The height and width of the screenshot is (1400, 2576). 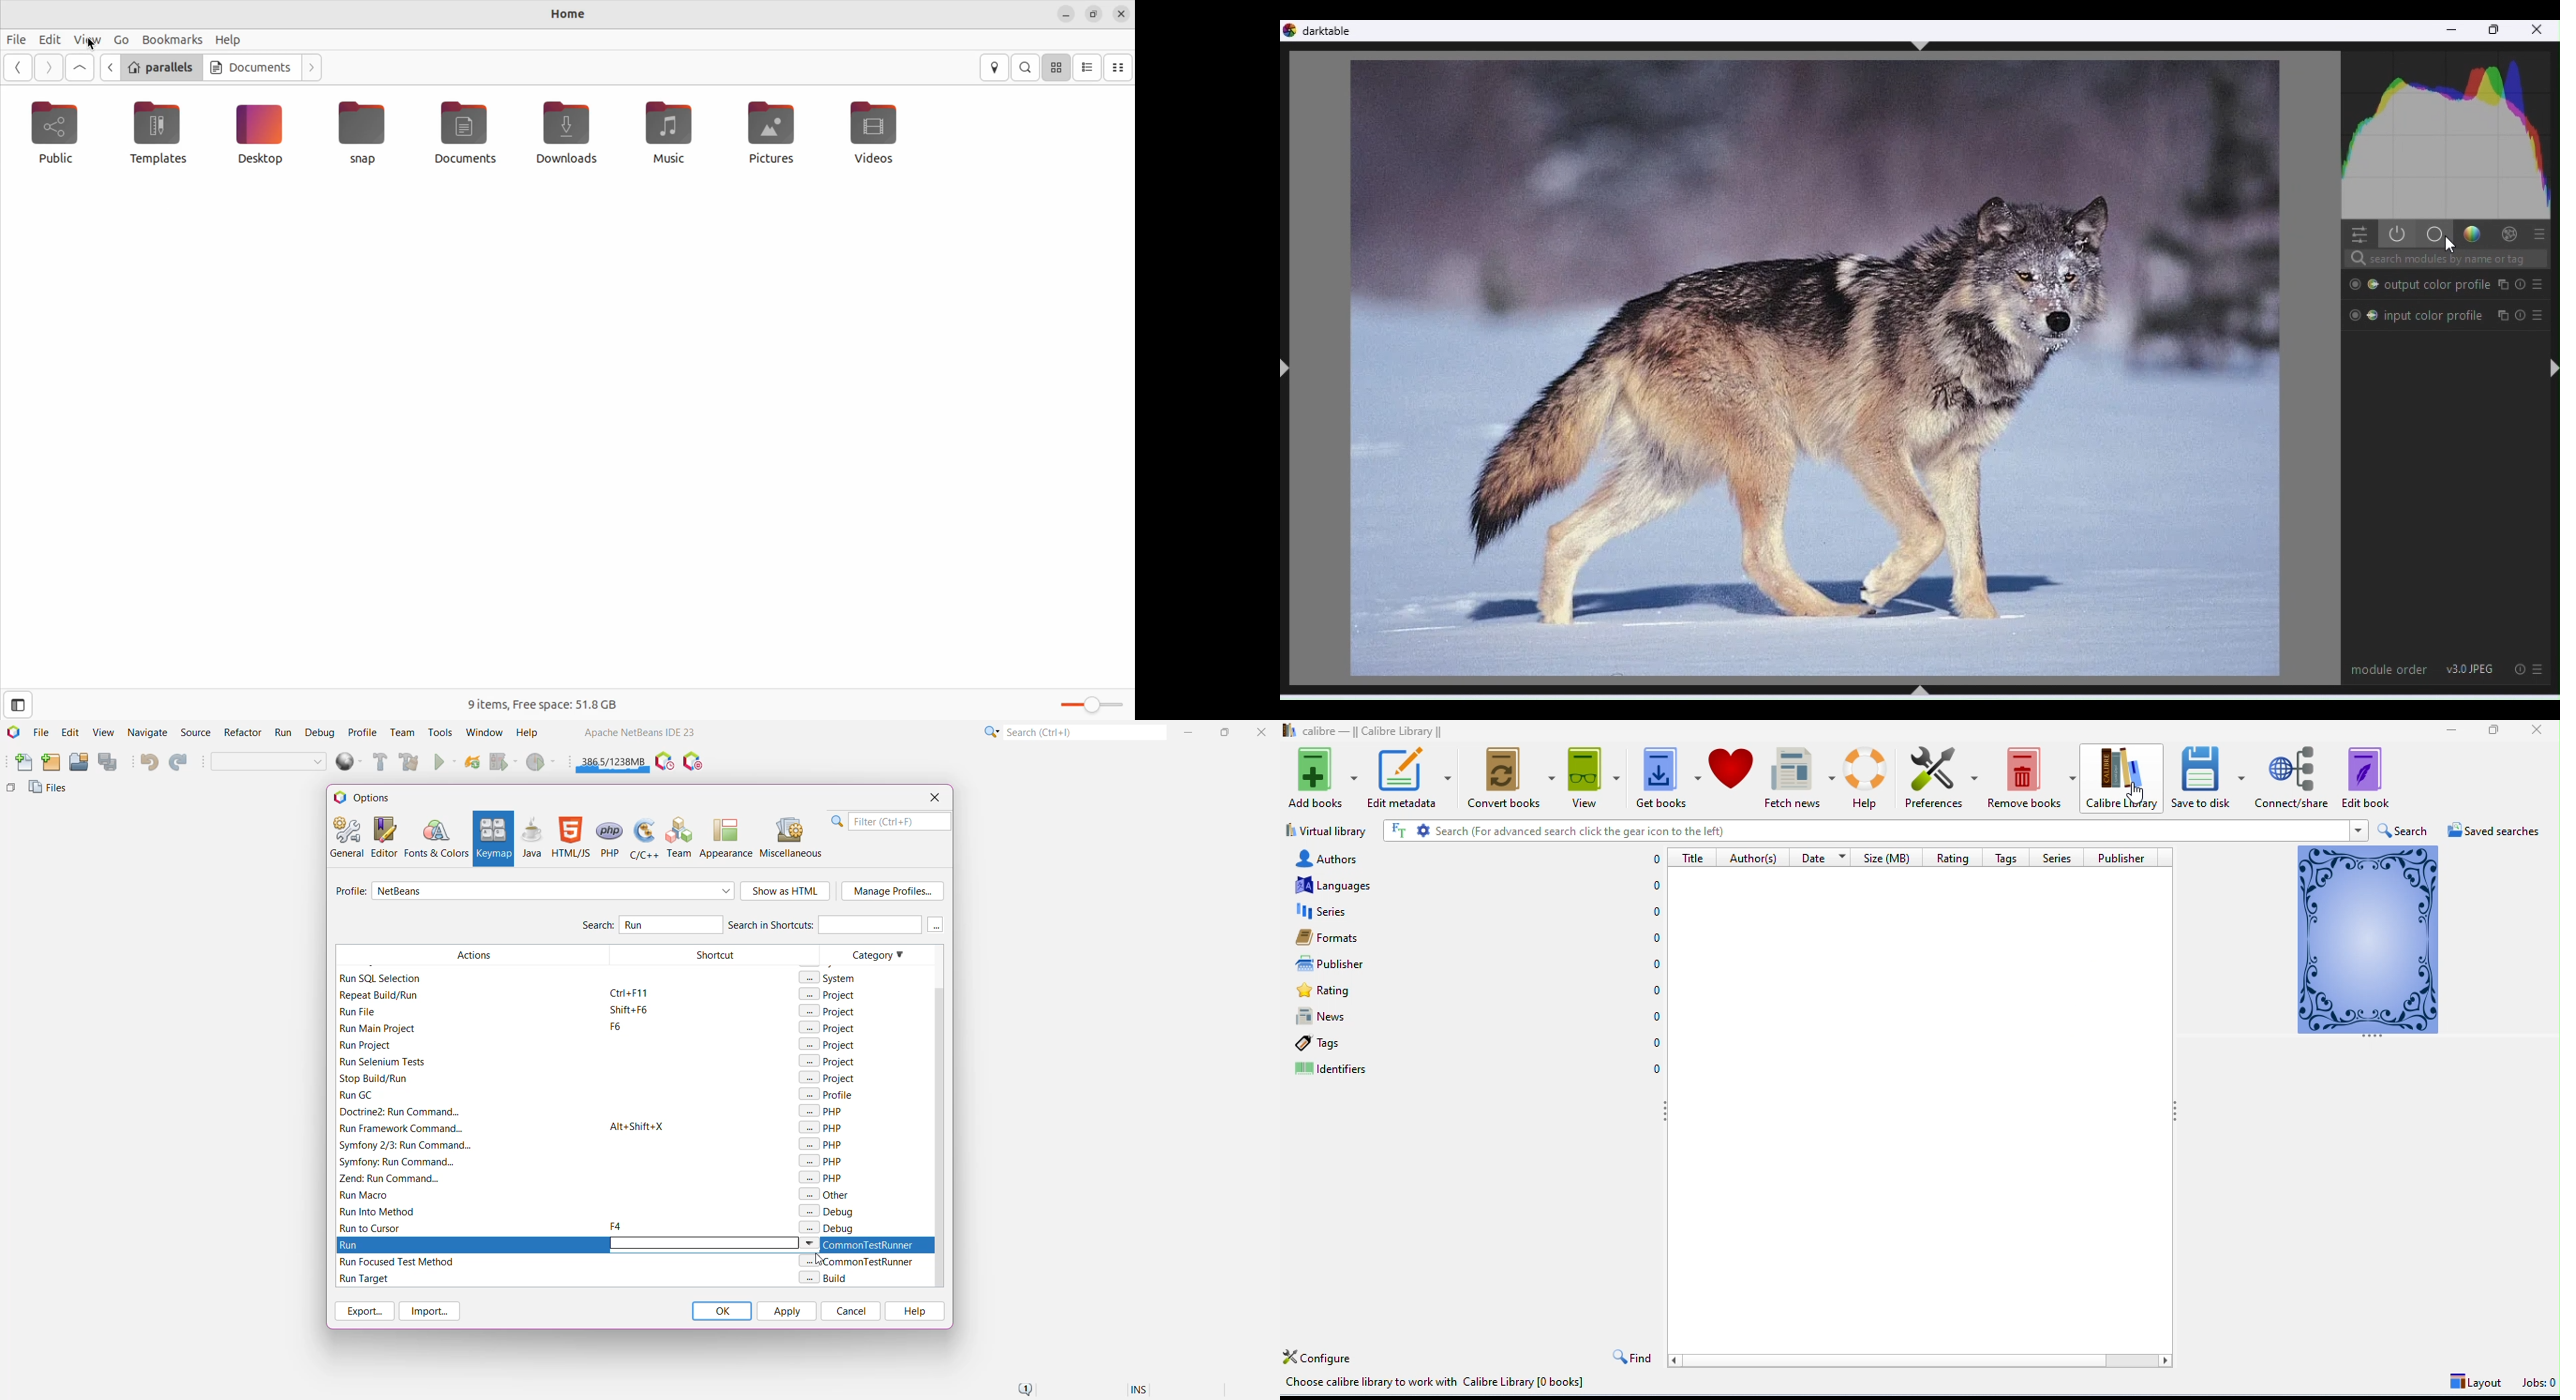 I want to click on Team, so click(x=401, y=733).